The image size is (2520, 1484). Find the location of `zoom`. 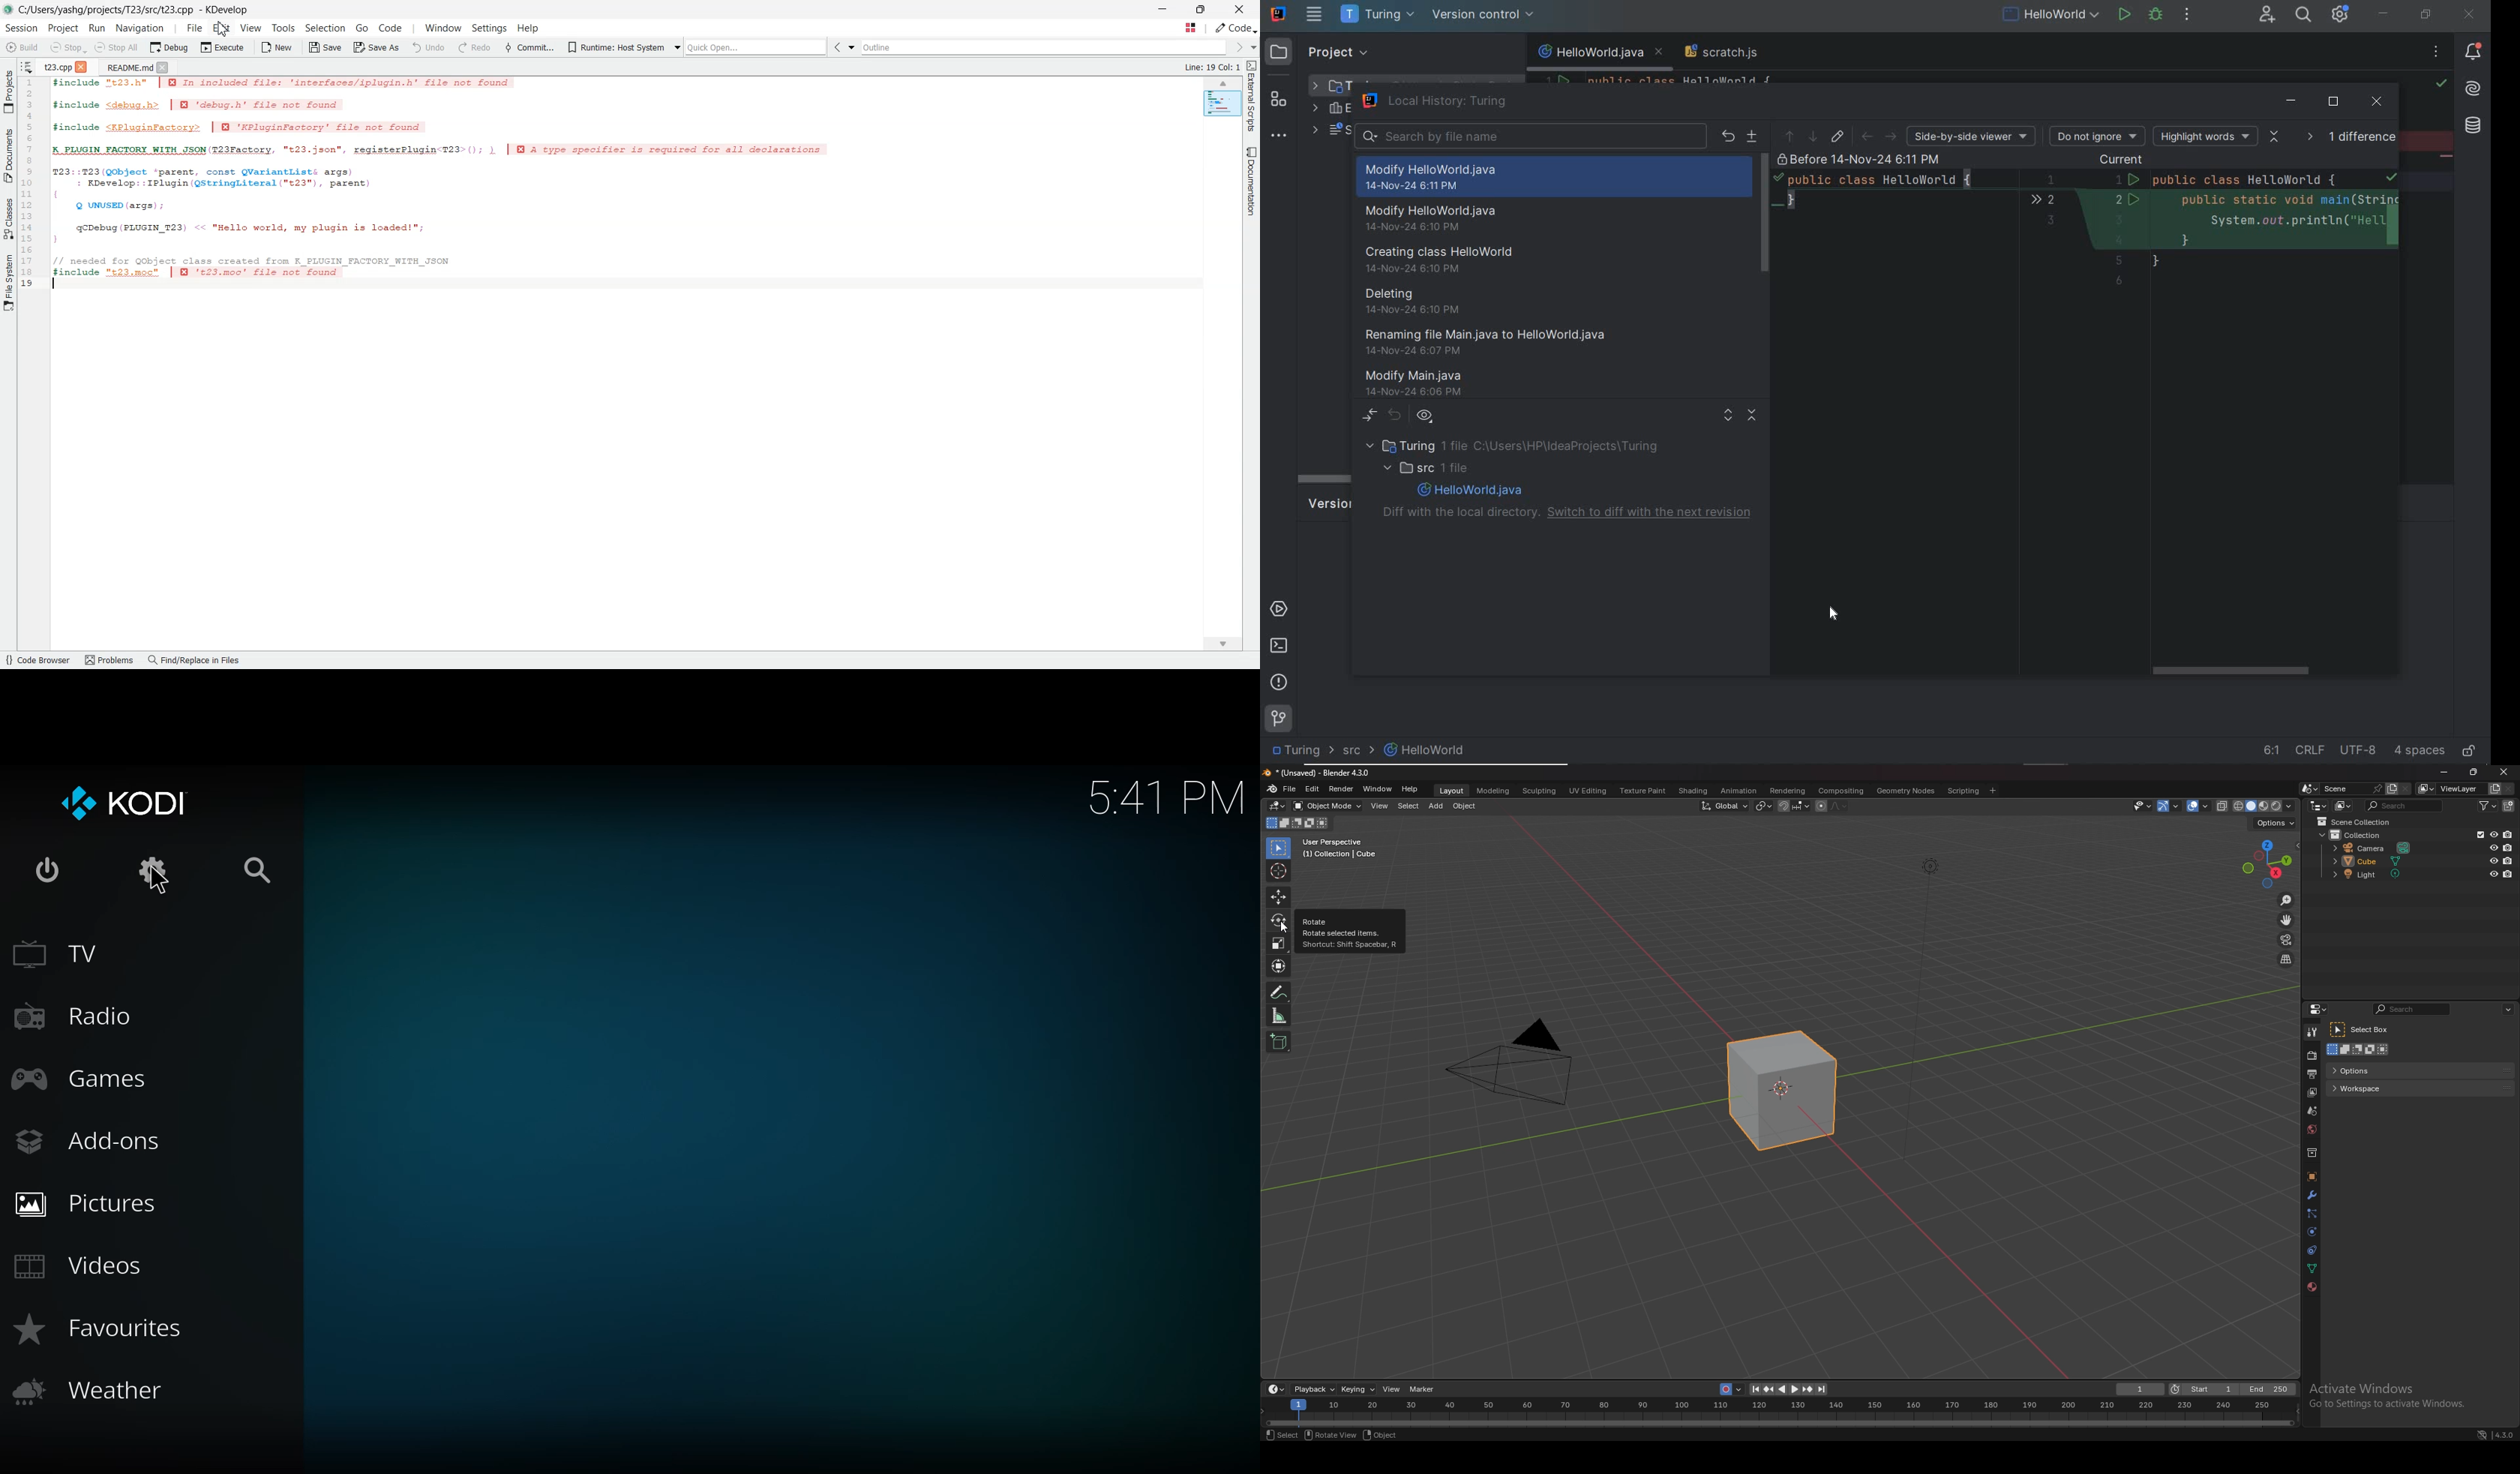

zoom is located at coordinates (2286, 900).